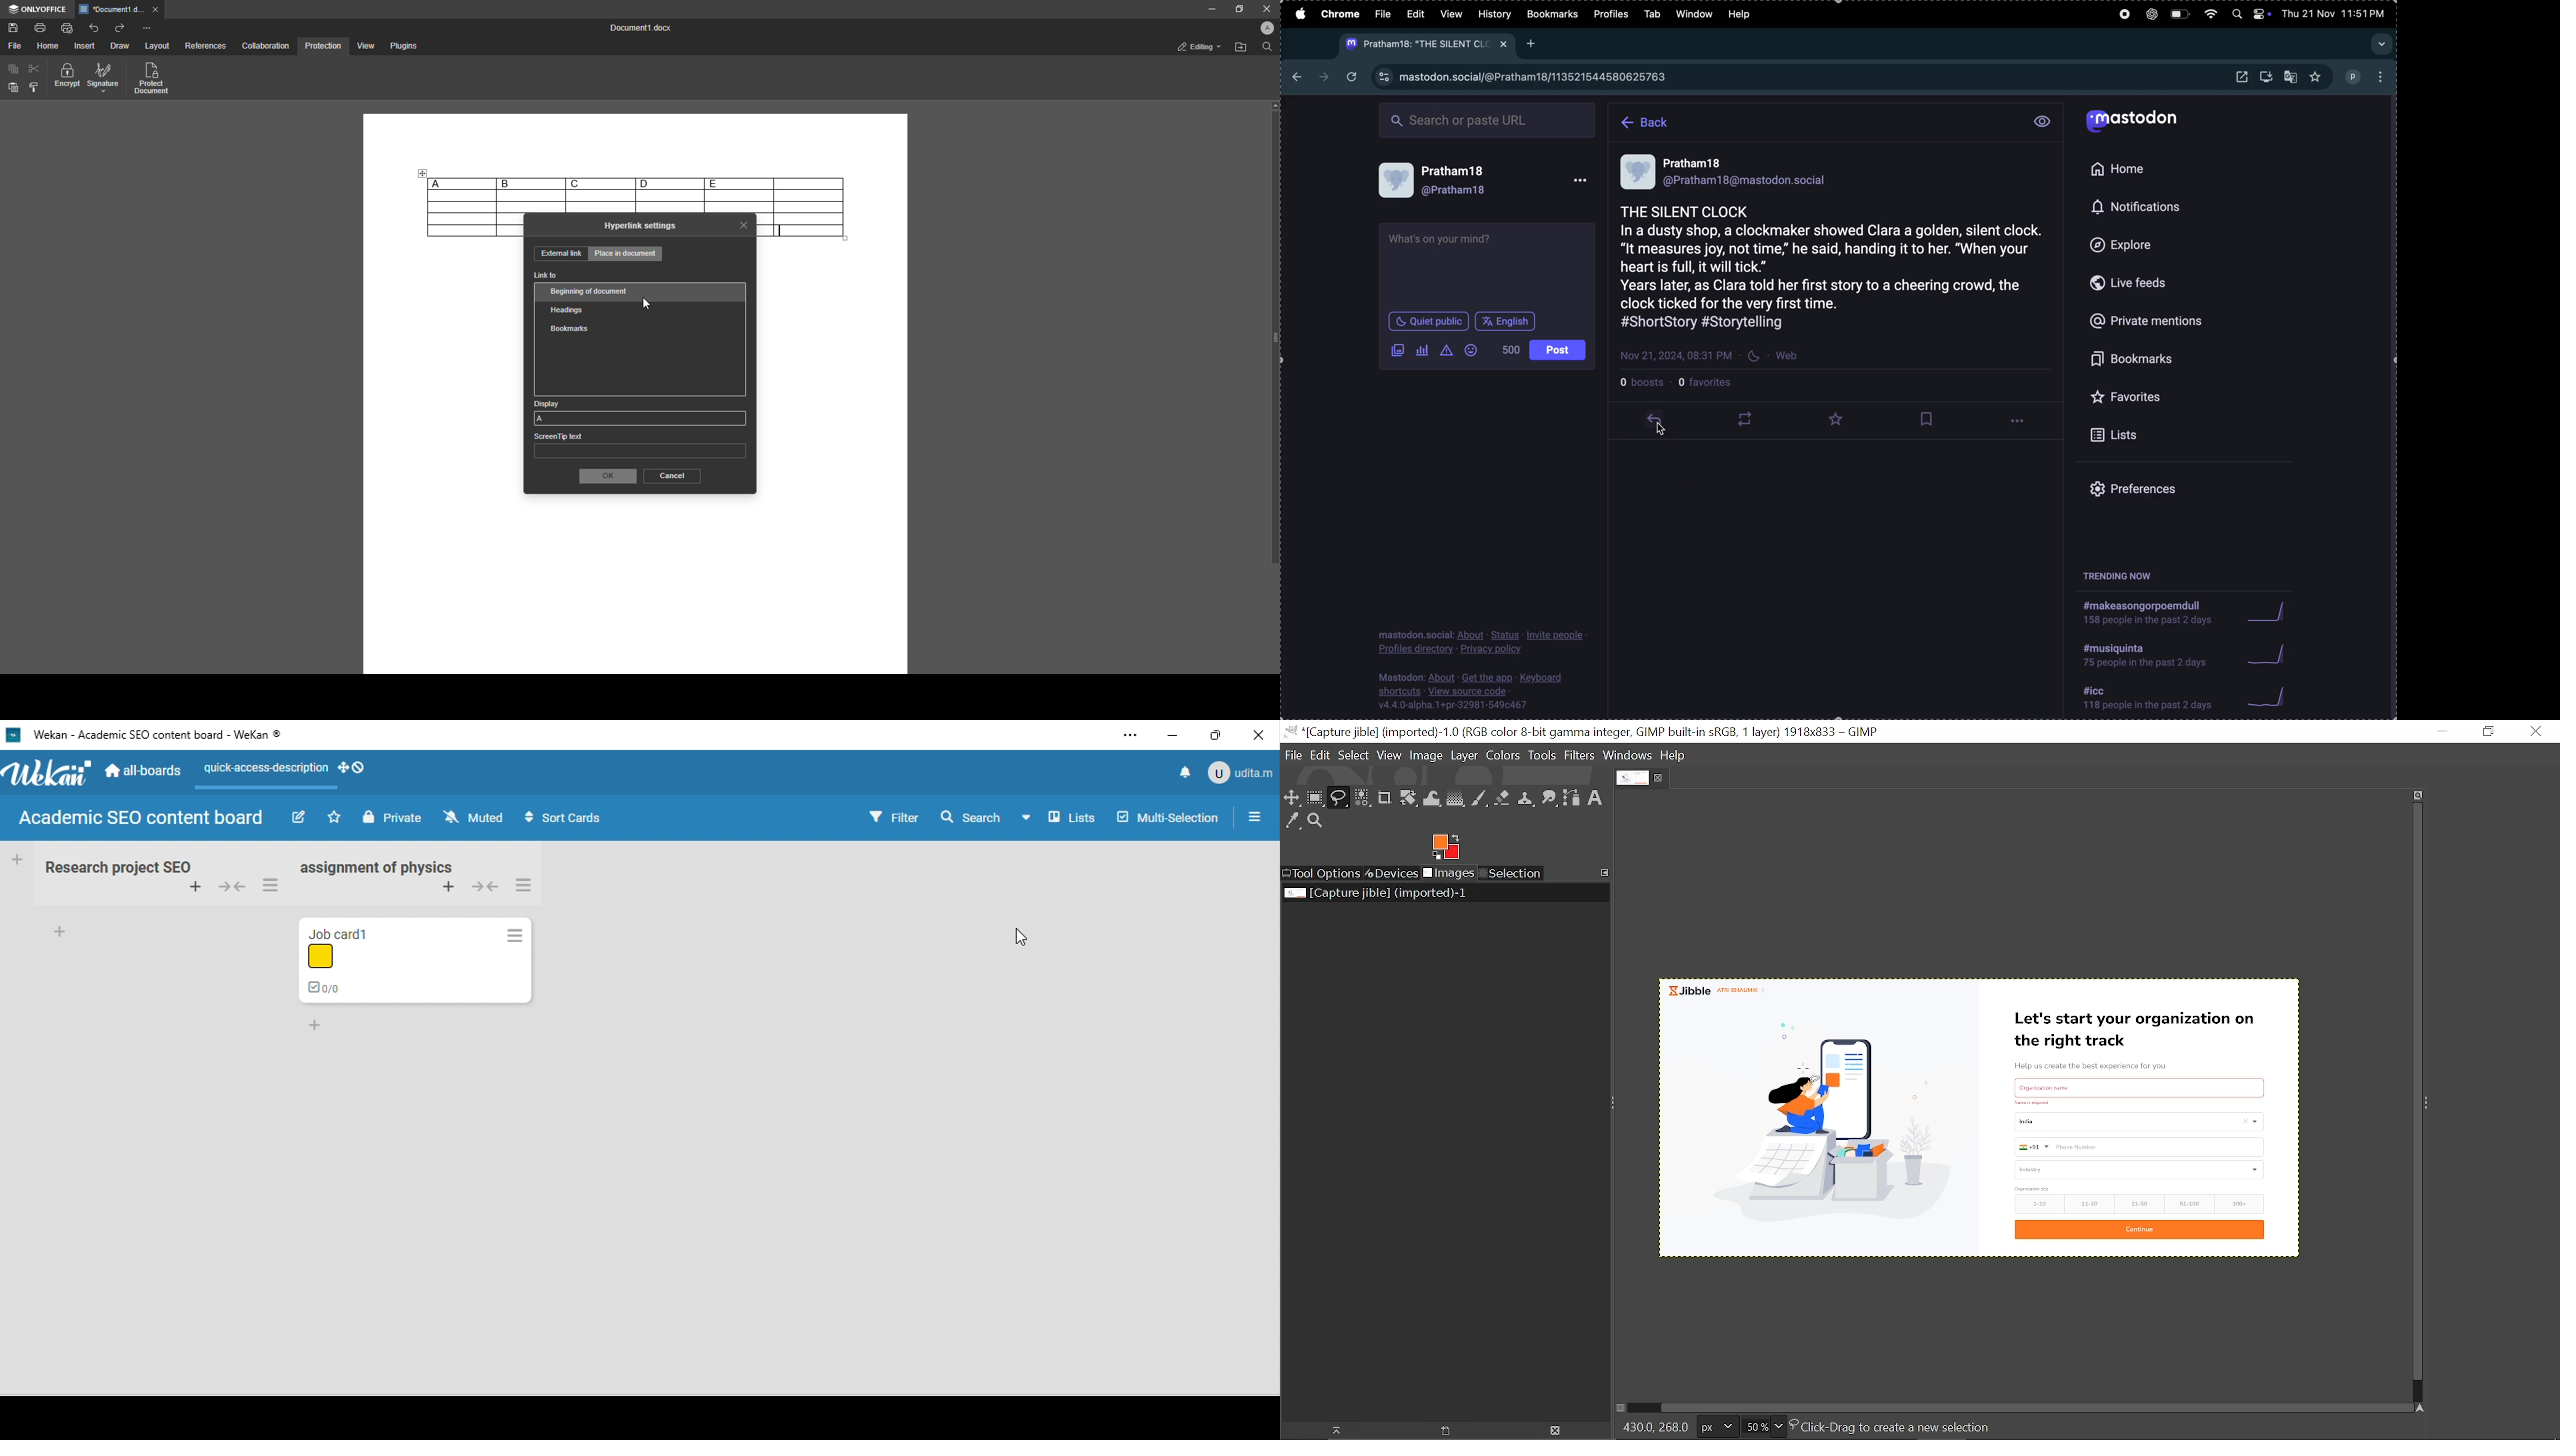 This screenshot has width=2576, height=1456. I want to click on File, so click(14, 46).